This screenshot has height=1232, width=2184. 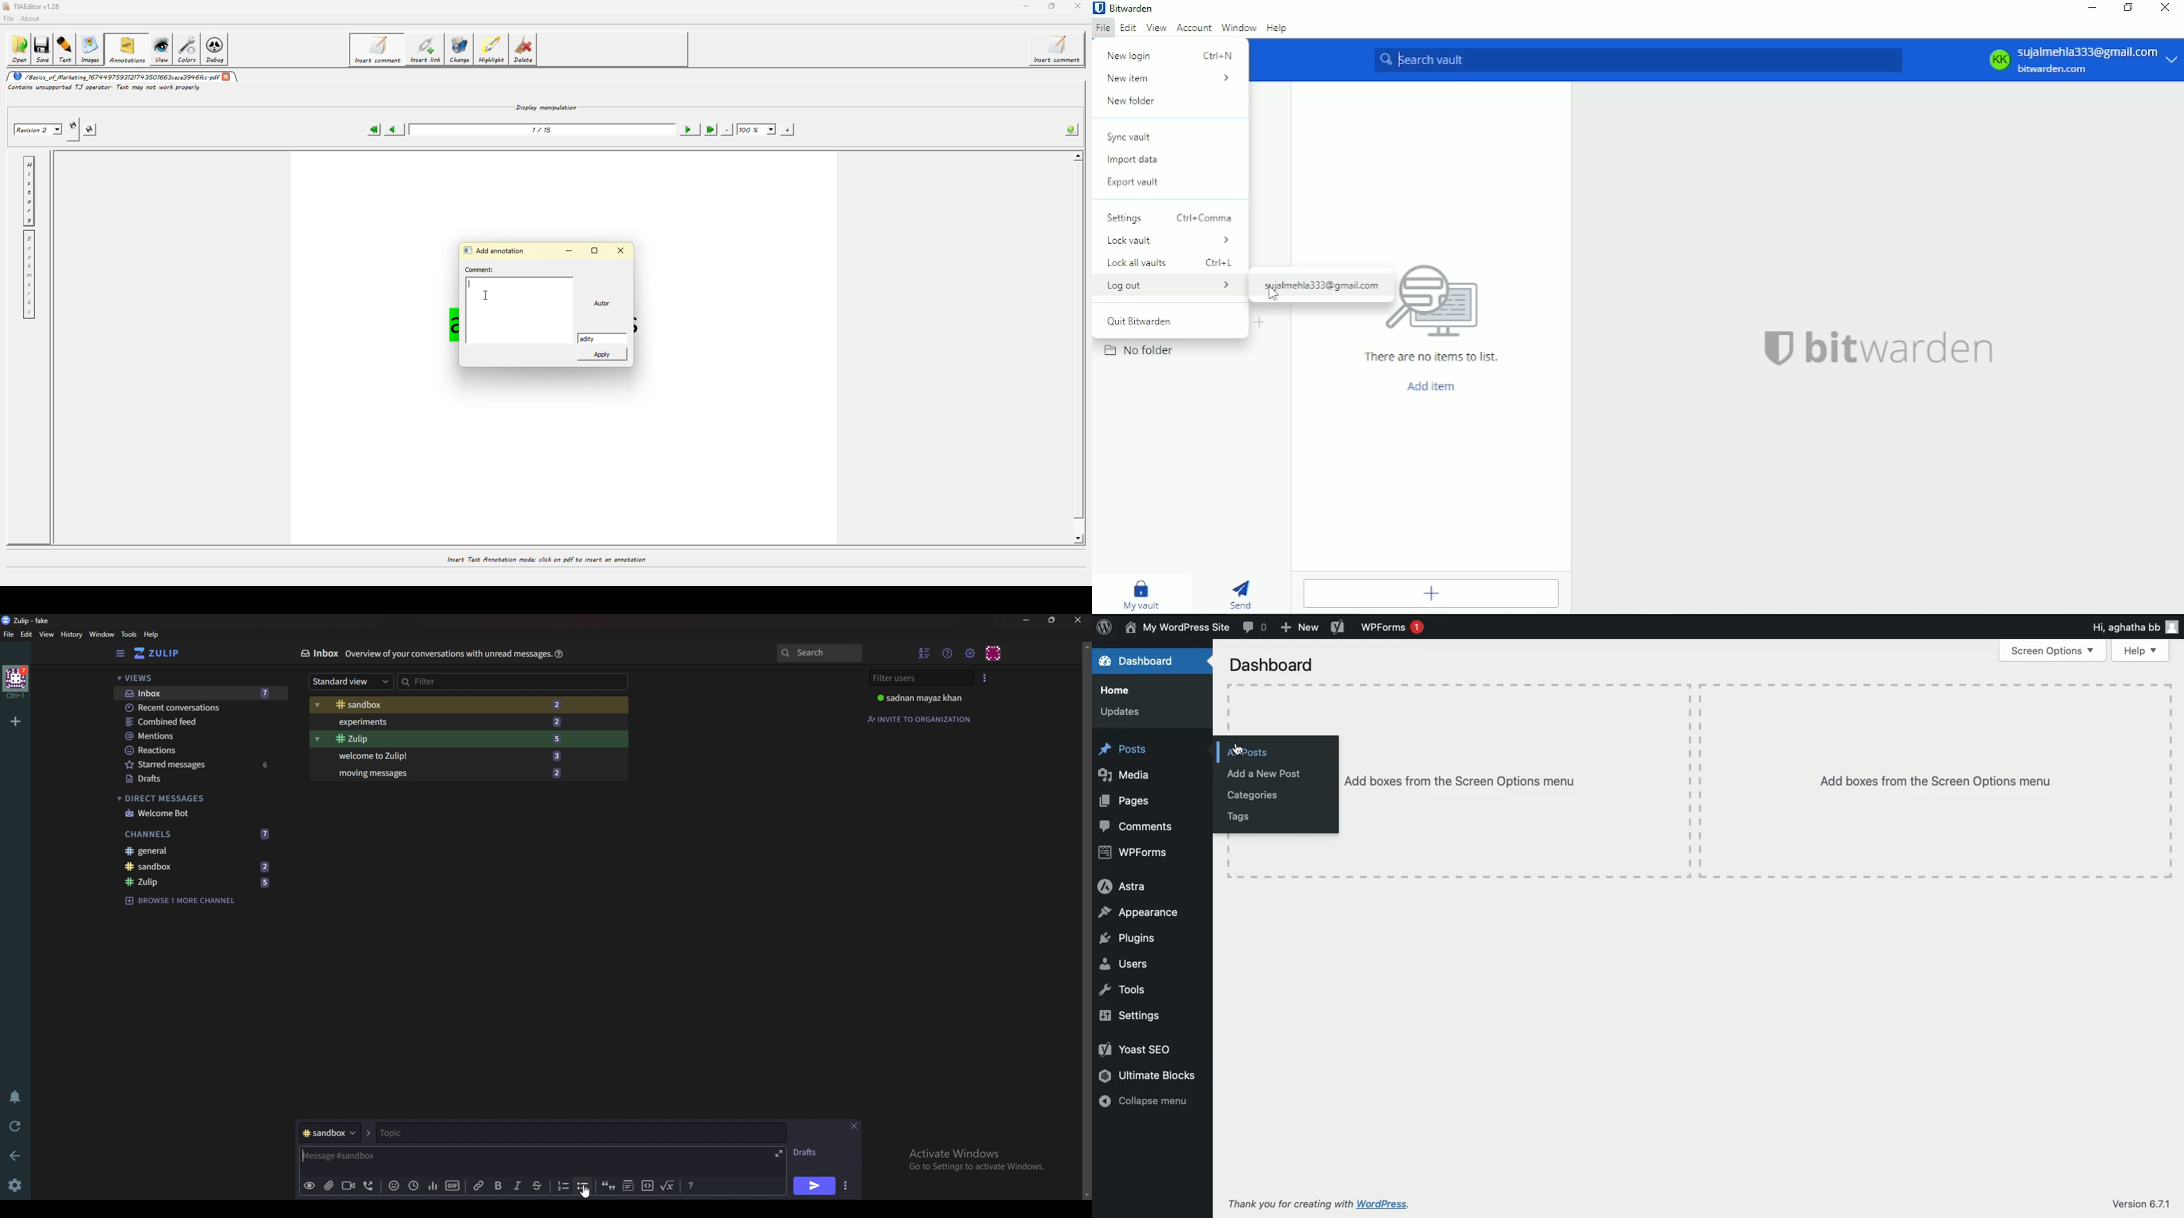 What do you see at coordinates (1086, 921) in the screenshot?
I see `Scroll bar` at bounding box center [1086, 921].